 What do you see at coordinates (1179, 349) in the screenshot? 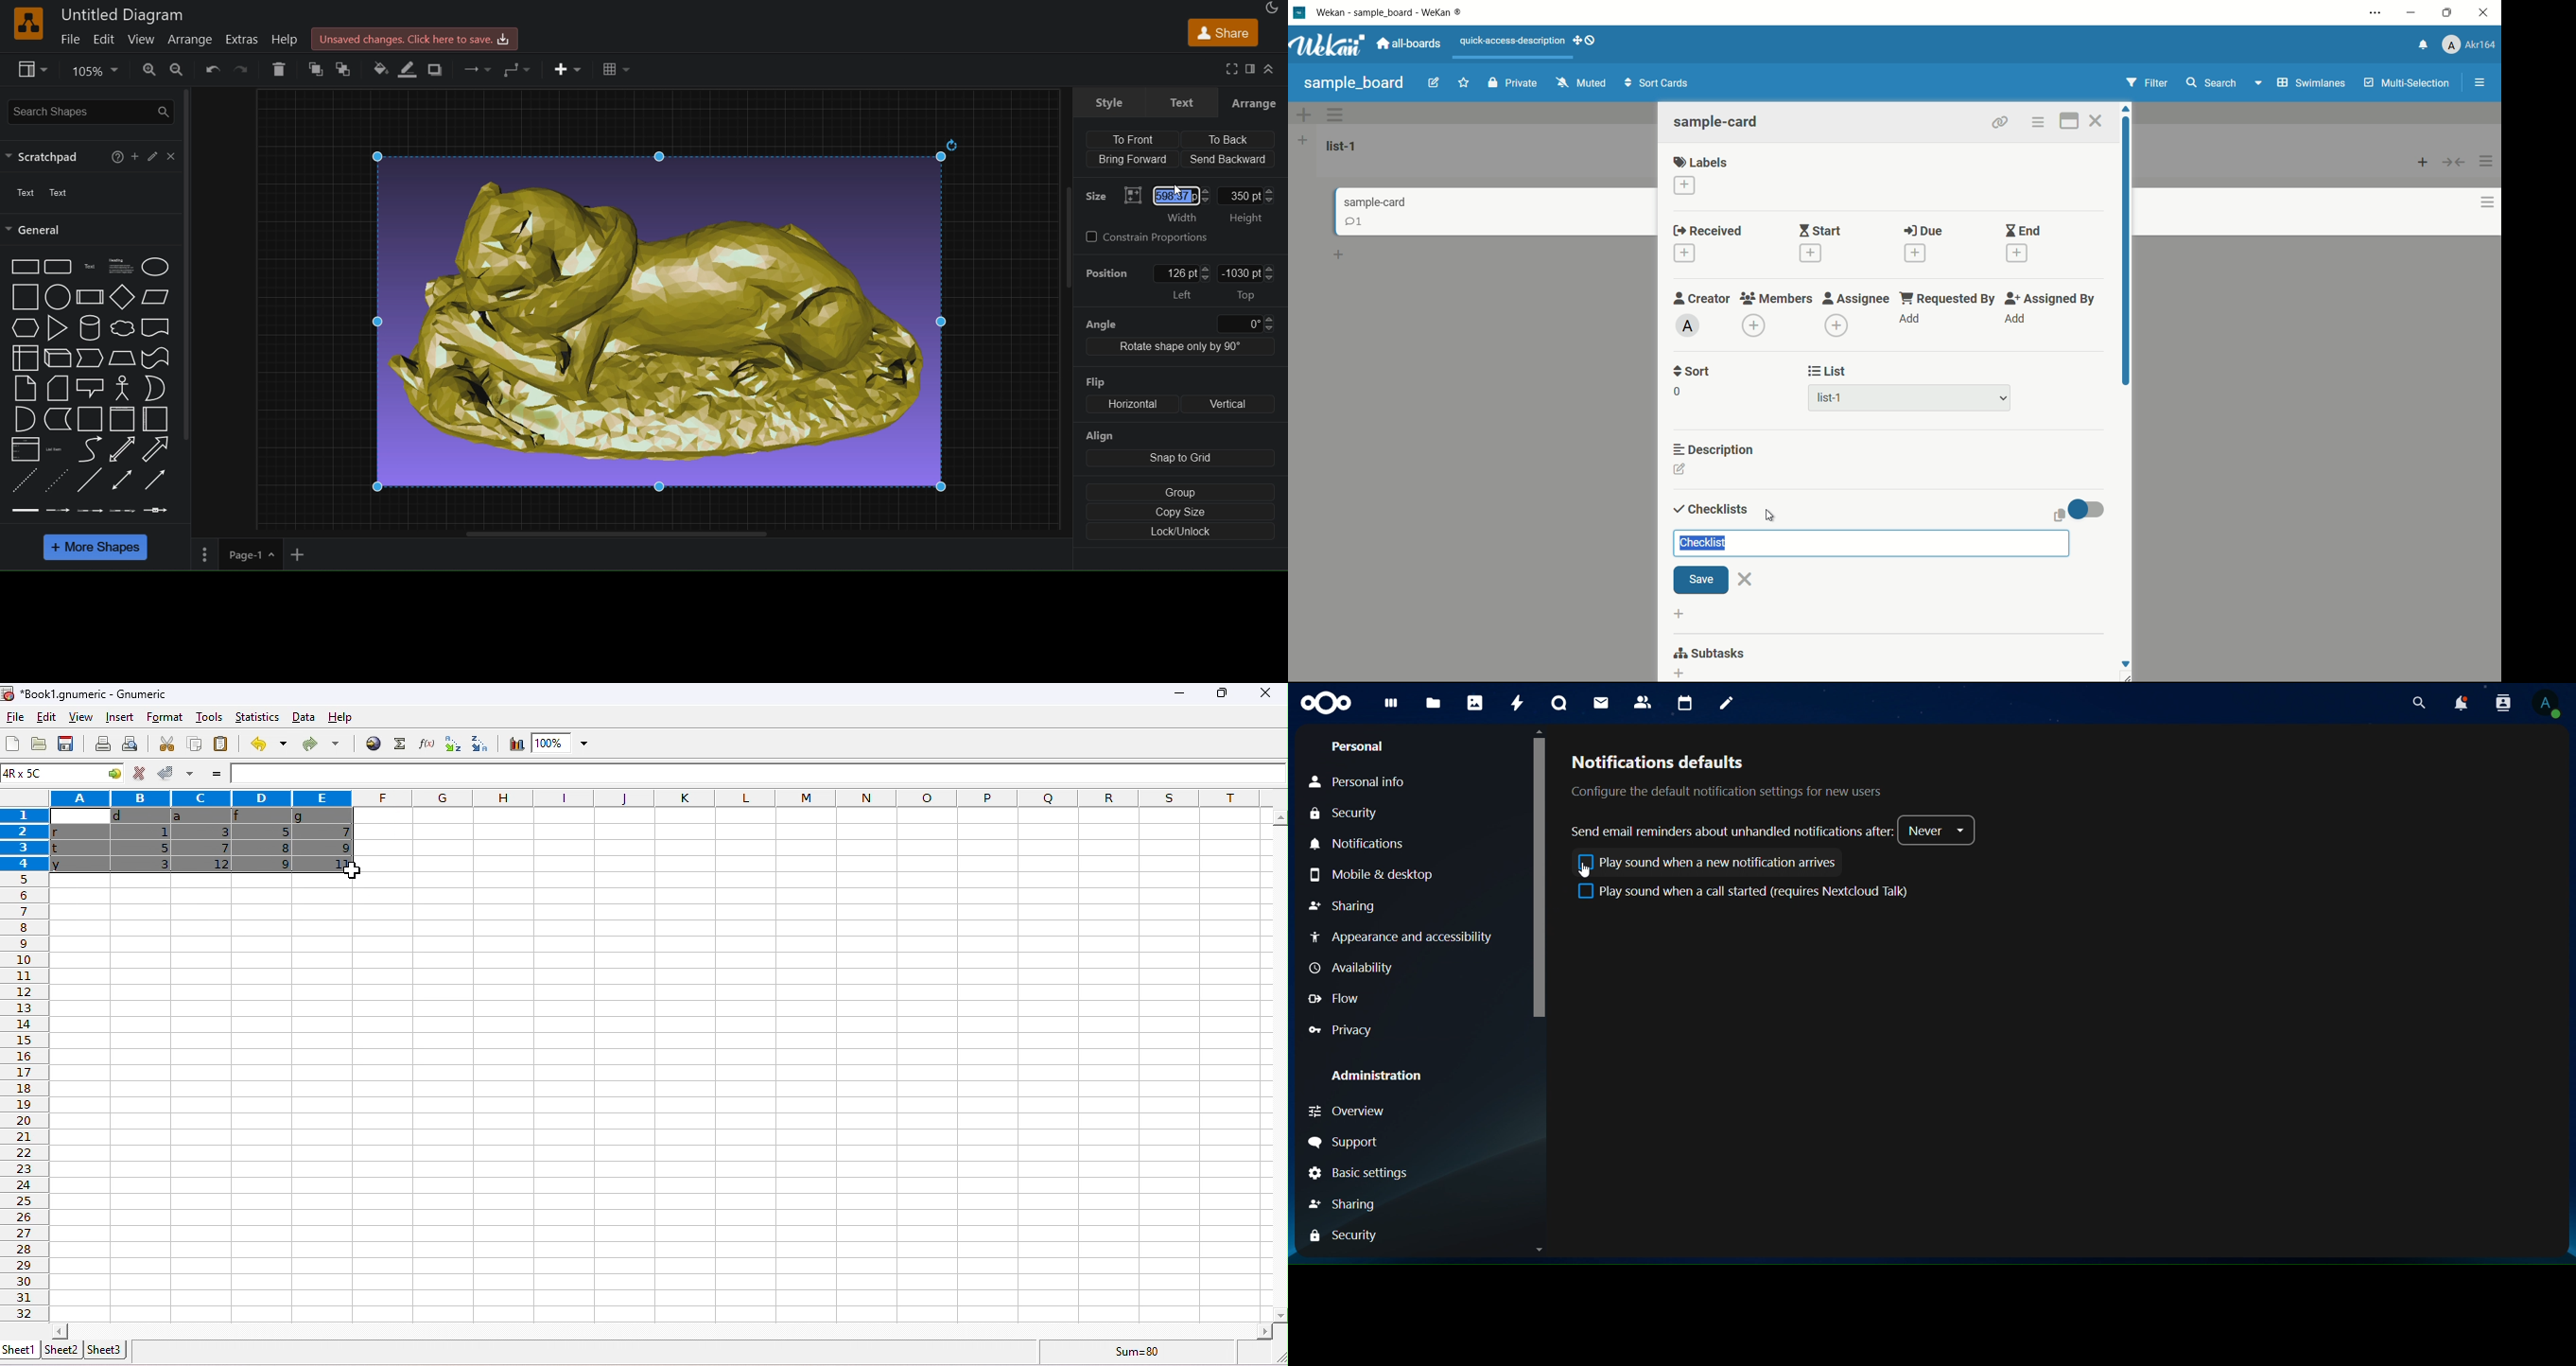
I see `Rotate shape only by 90 degree` at bounding box center [1179, 349].